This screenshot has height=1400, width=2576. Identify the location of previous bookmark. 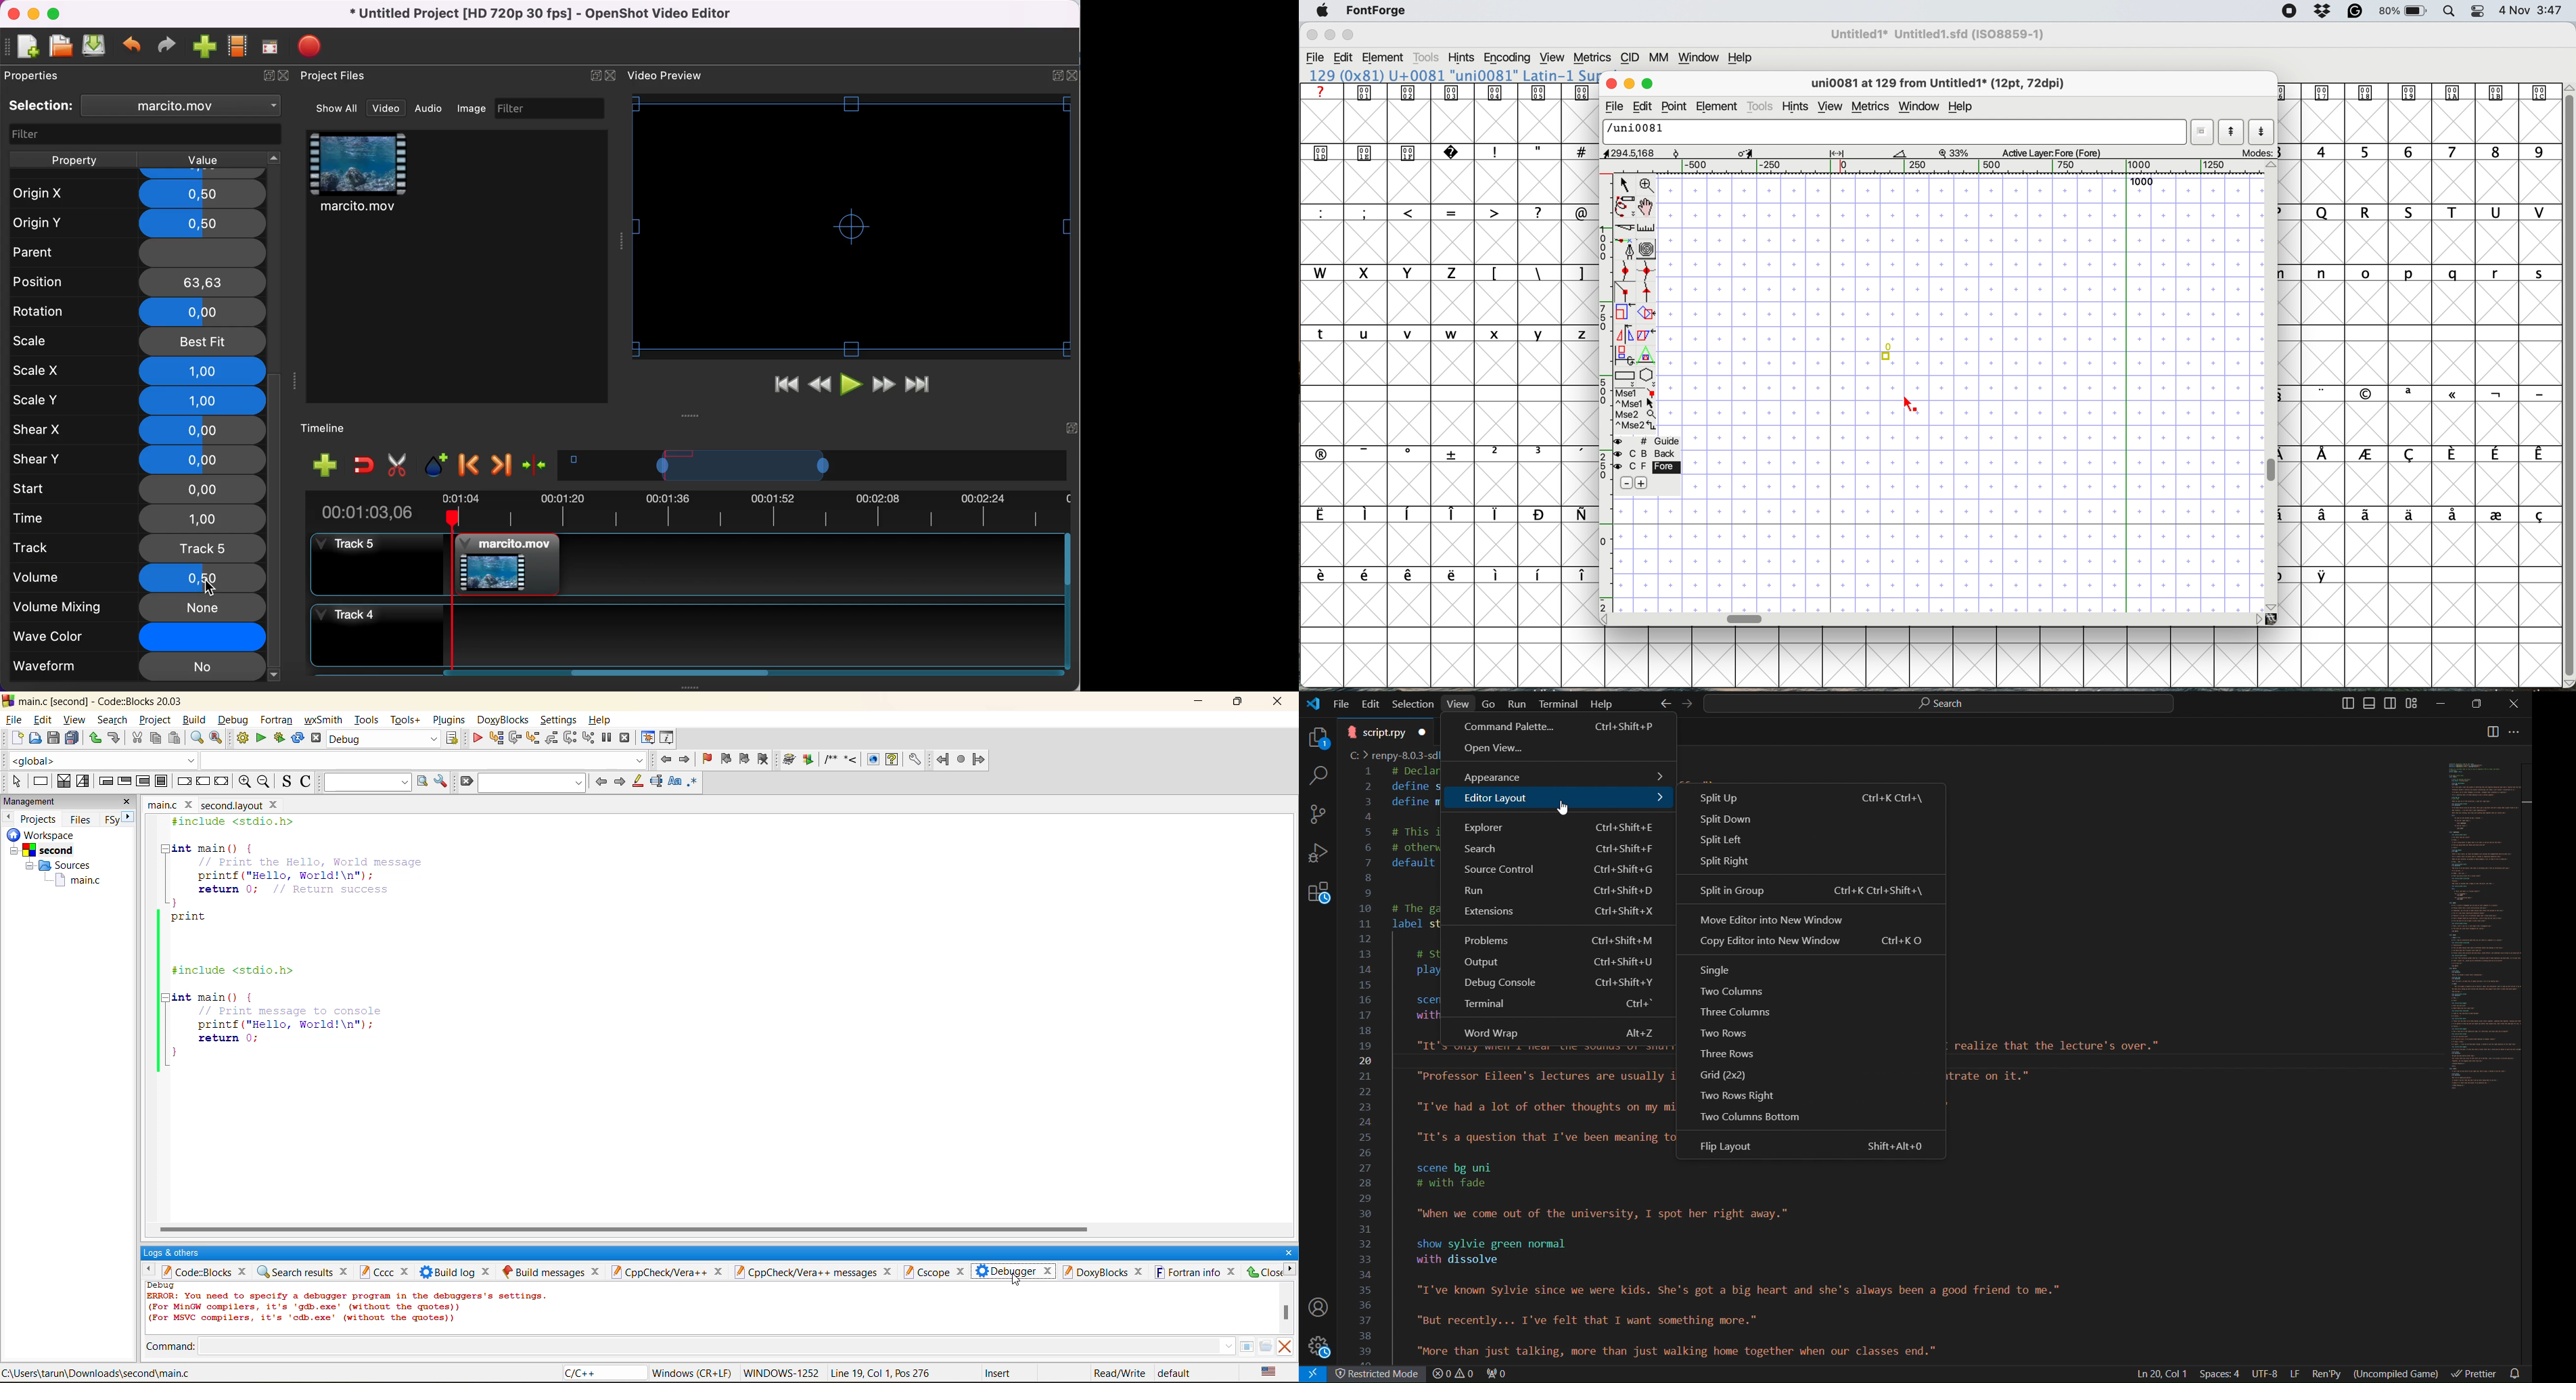
(726, 758).